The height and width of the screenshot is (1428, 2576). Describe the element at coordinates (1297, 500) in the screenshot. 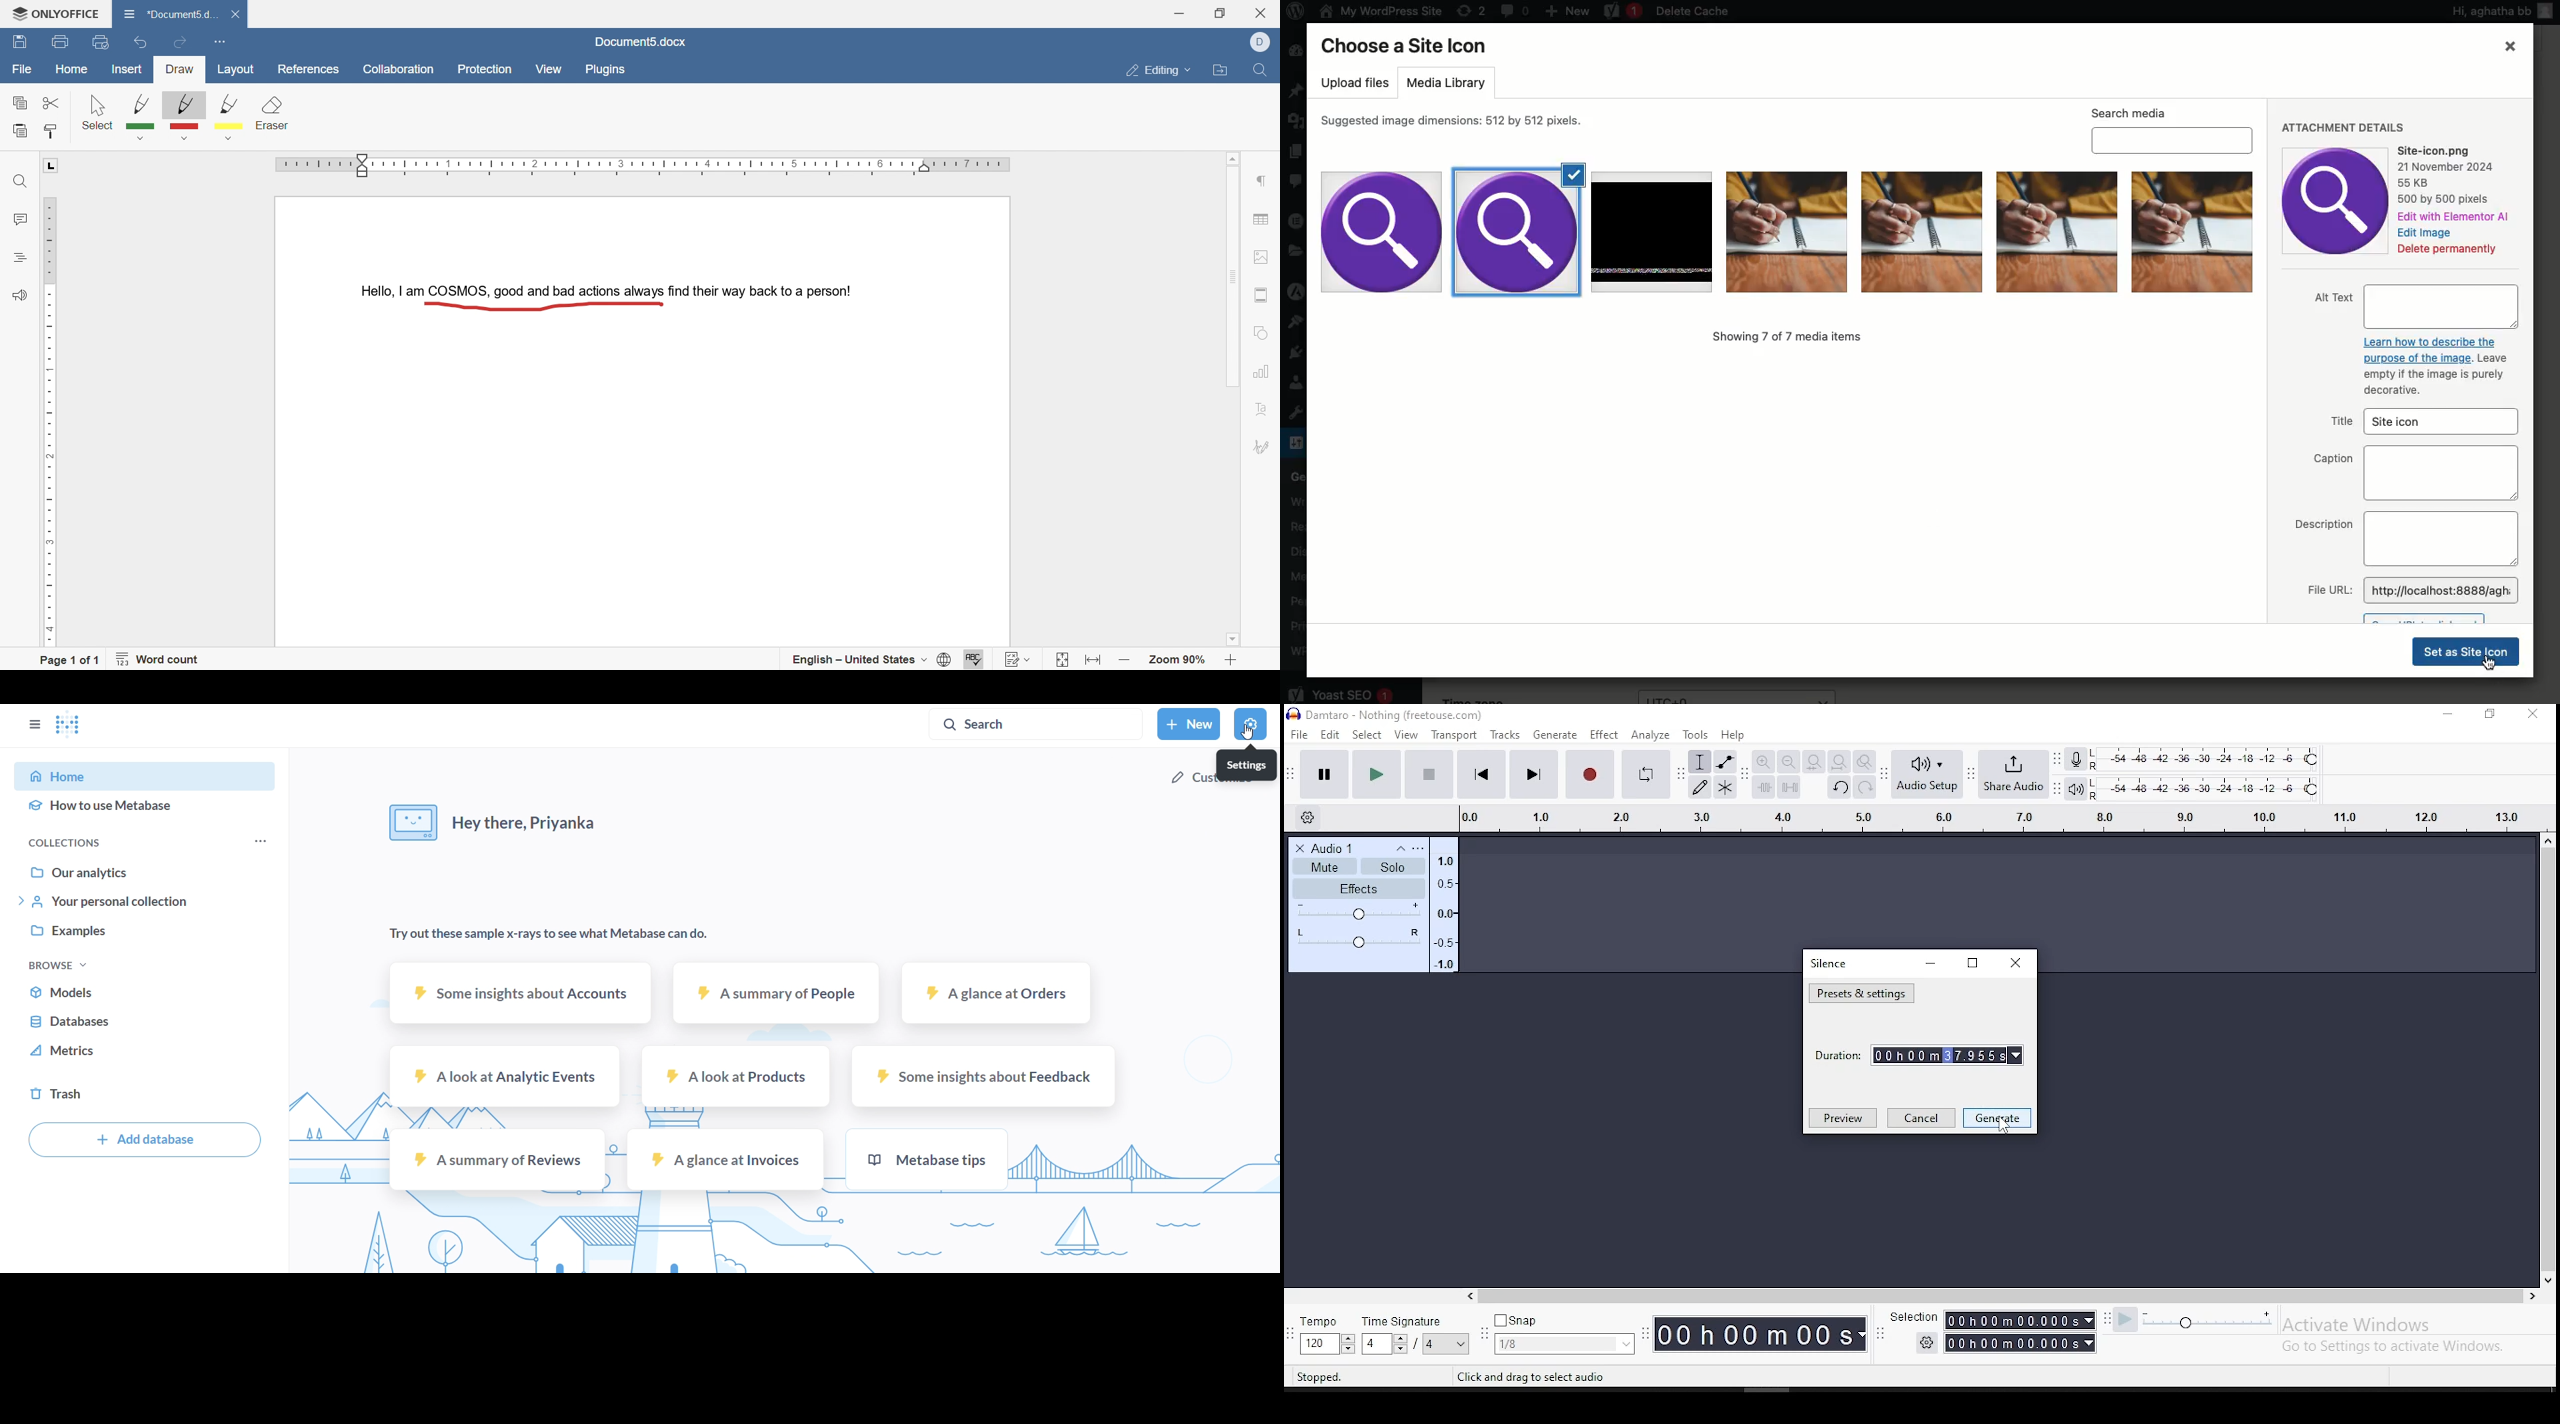

I see `Writing` at that location.